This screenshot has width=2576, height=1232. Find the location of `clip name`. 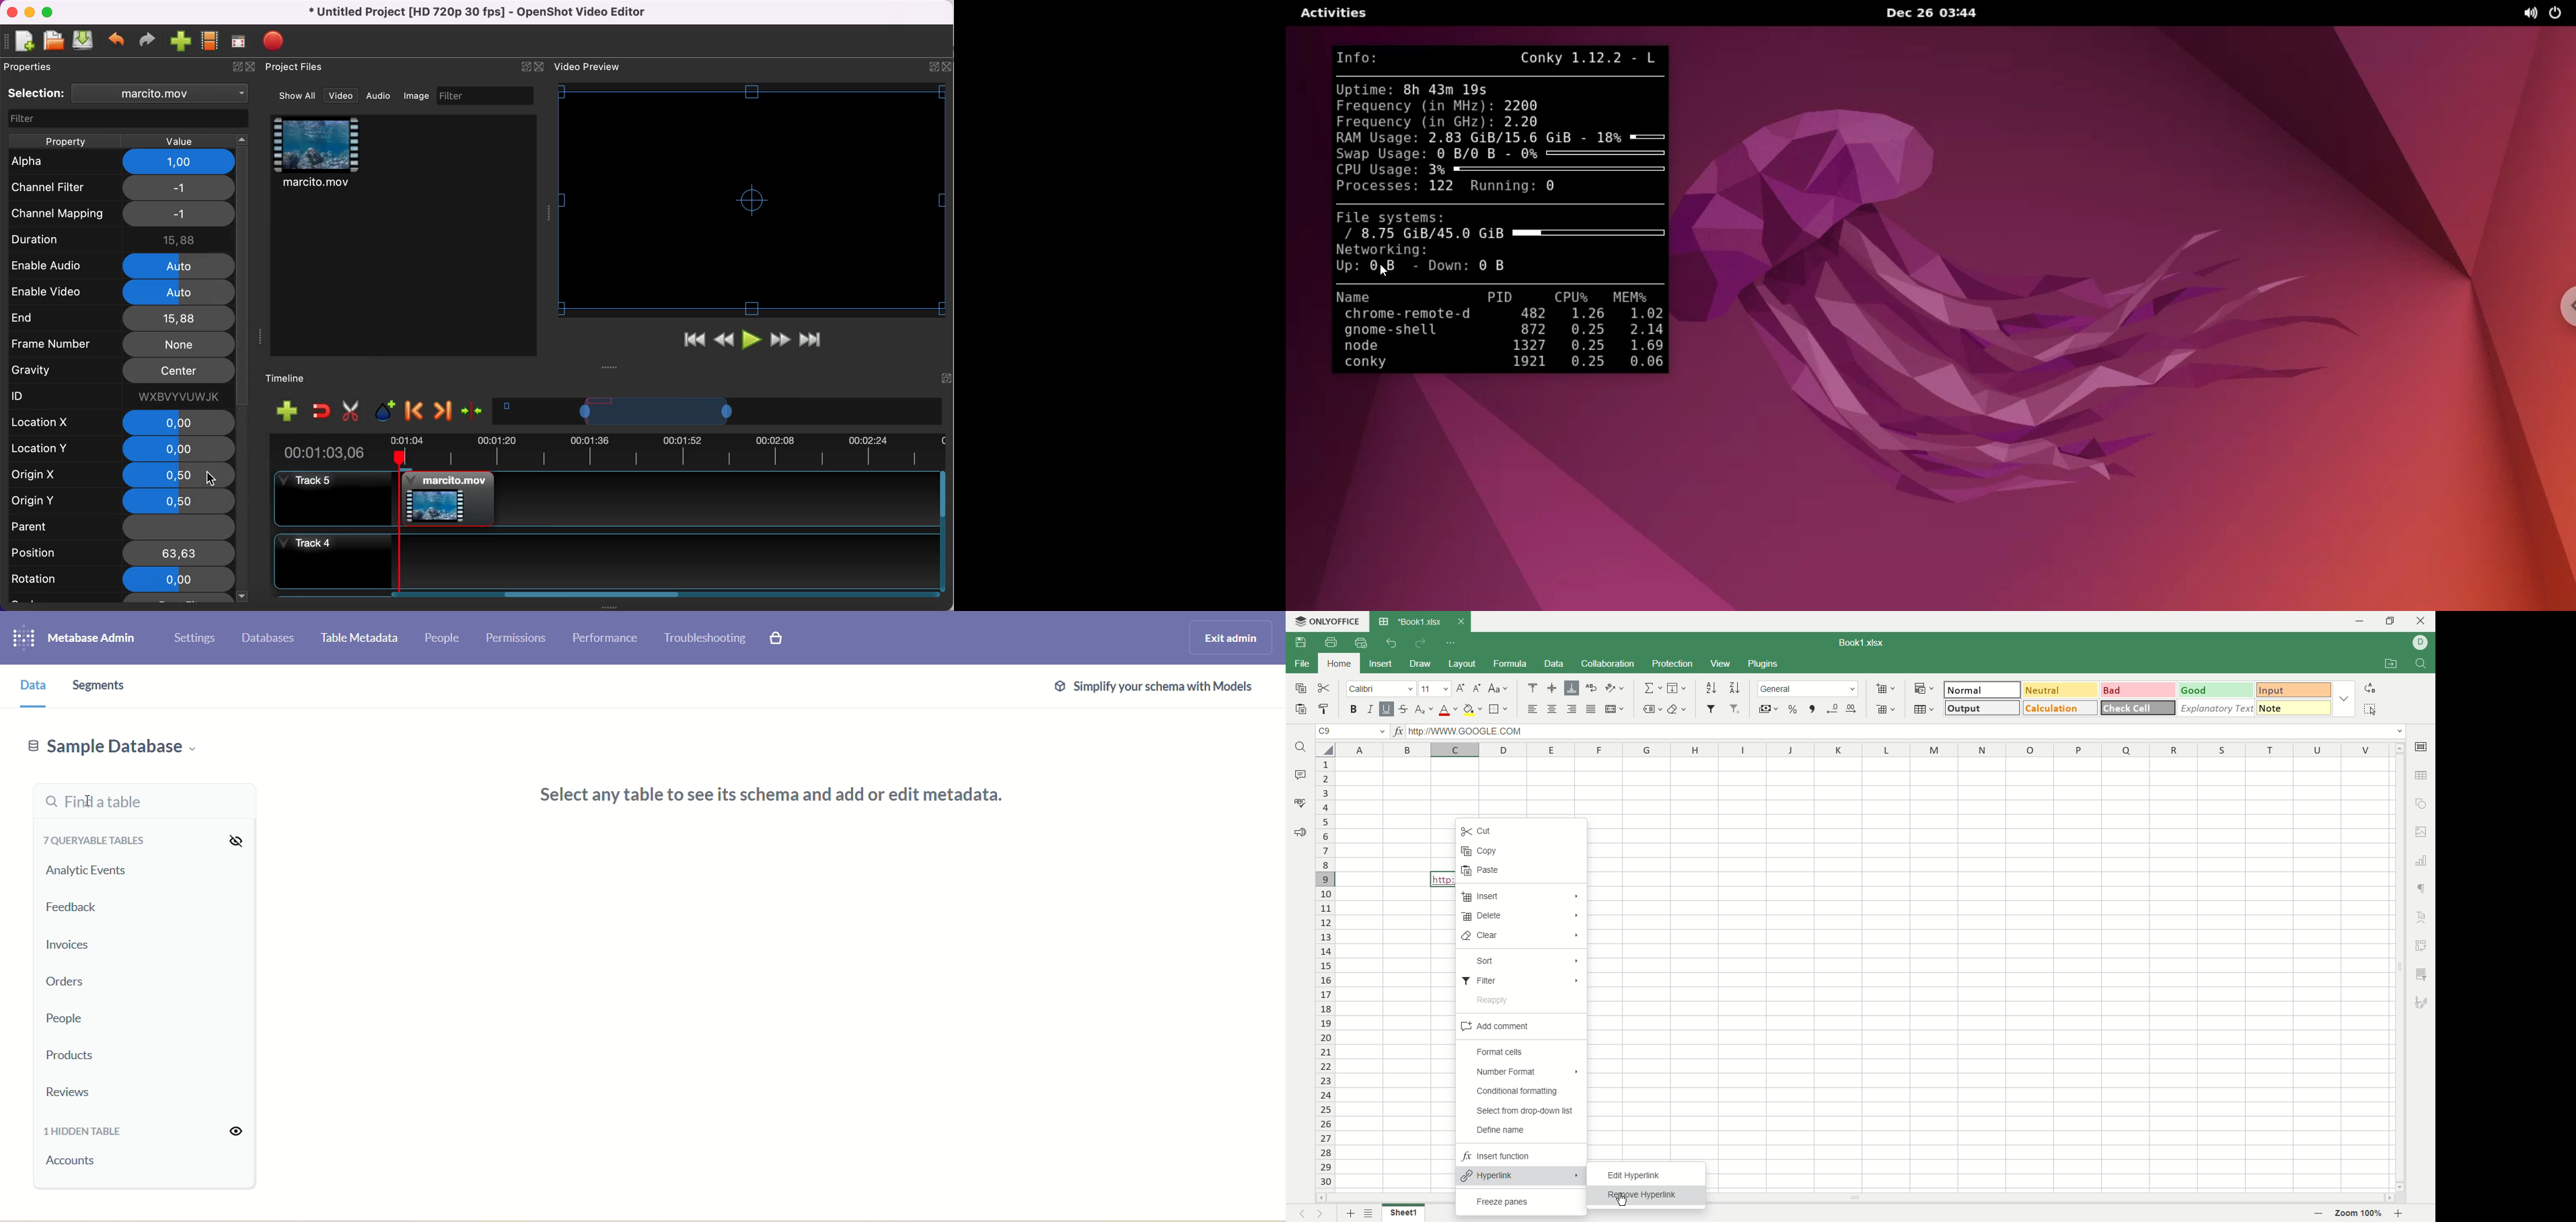

clip name is located at coordinates (164, 93).